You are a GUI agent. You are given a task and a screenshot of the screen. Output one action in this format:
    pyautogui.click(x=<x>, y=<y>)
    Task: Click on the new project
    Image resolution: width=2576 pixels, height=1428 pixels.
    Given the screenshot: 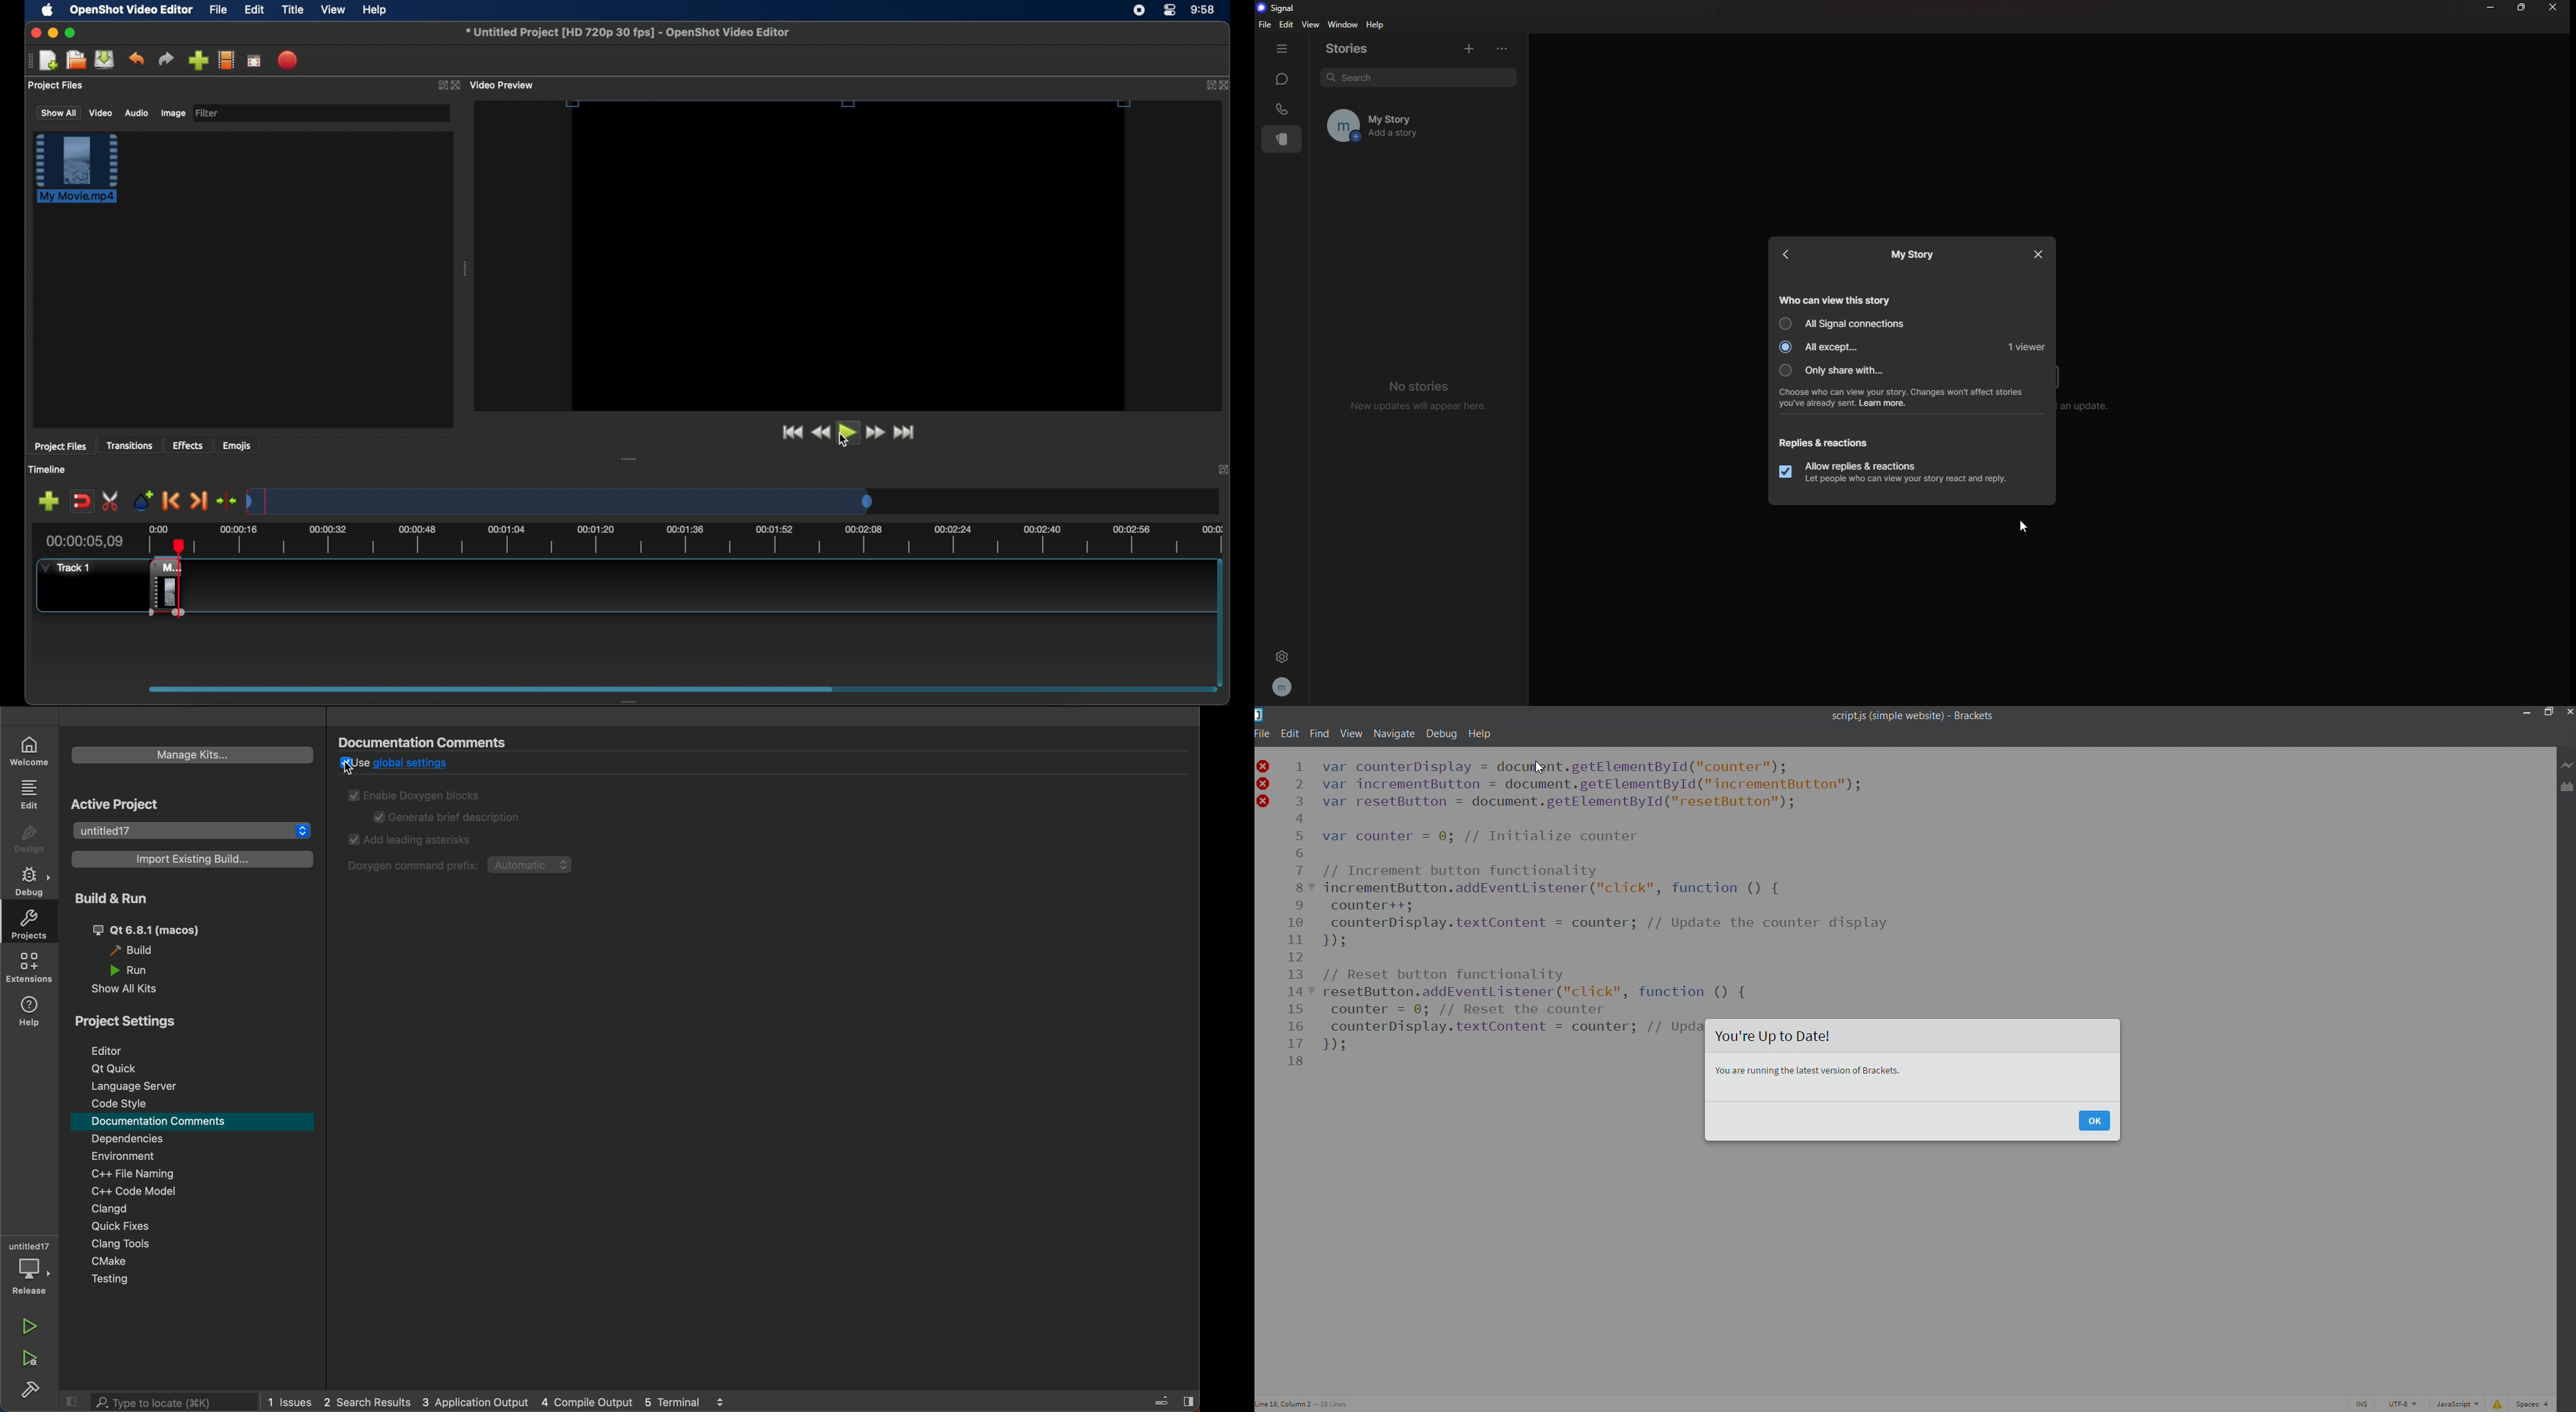 What is the action you would take?
    pyautogui.click(x=50, y=61)
    